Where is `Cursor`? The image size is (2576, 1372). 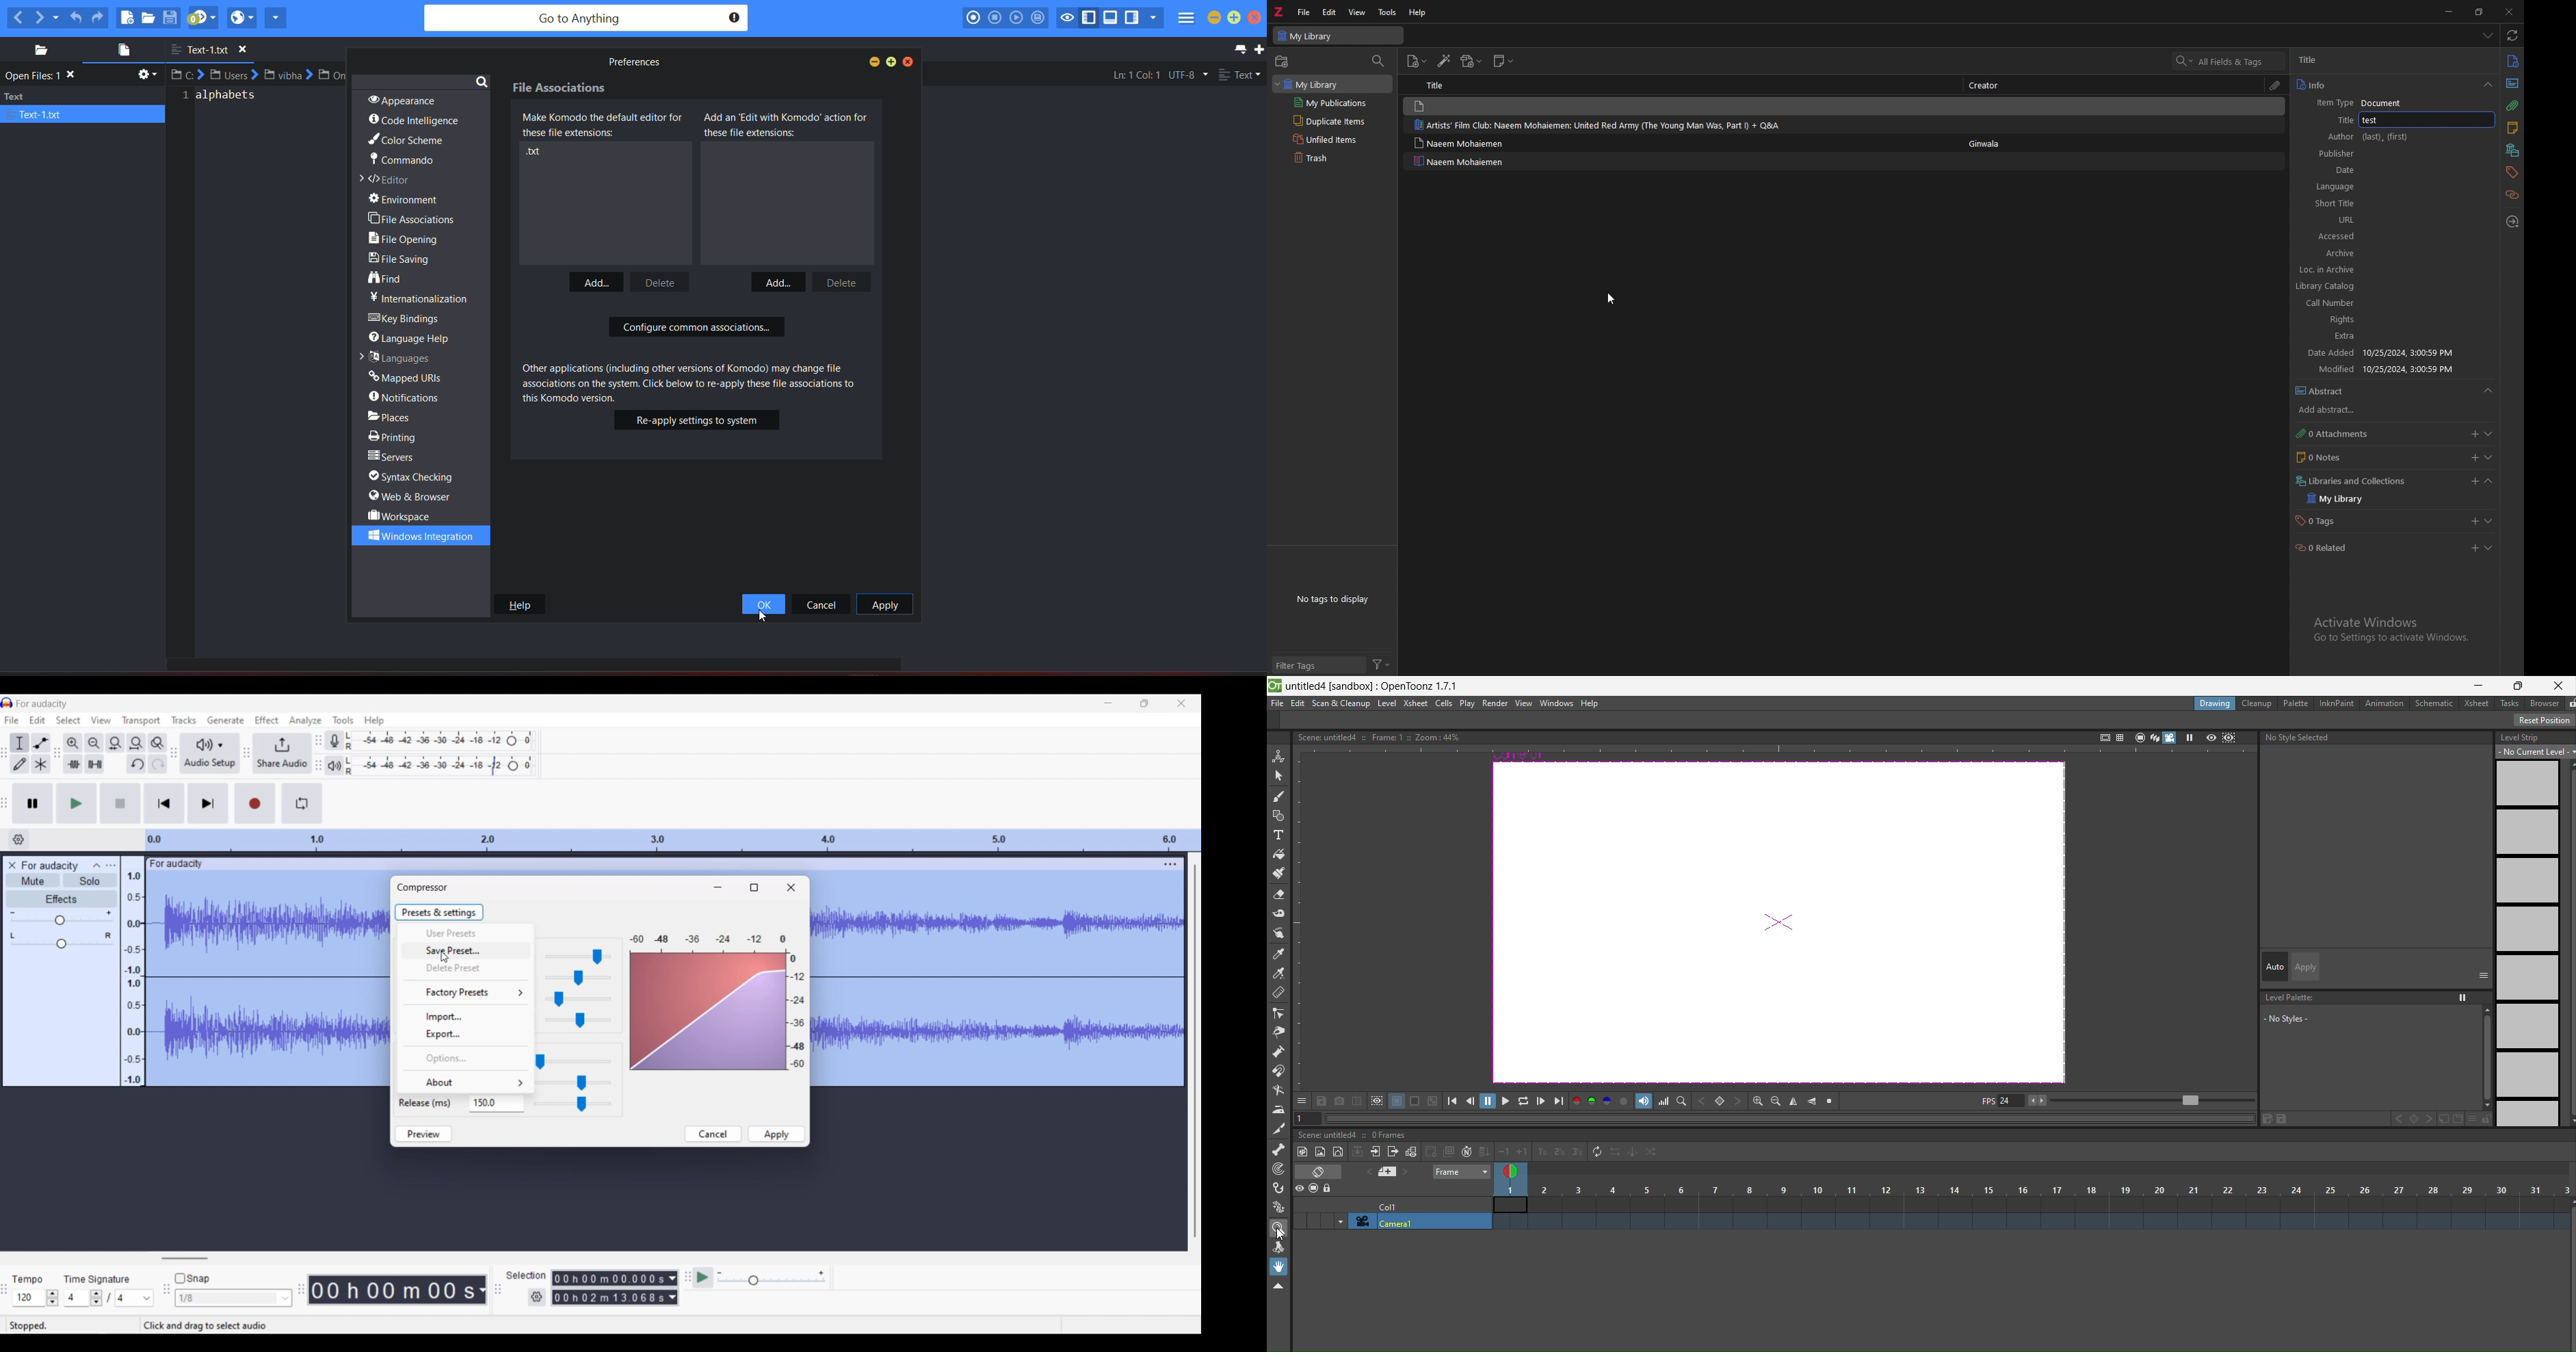 Cursor is located at coordinates (1609, 297).